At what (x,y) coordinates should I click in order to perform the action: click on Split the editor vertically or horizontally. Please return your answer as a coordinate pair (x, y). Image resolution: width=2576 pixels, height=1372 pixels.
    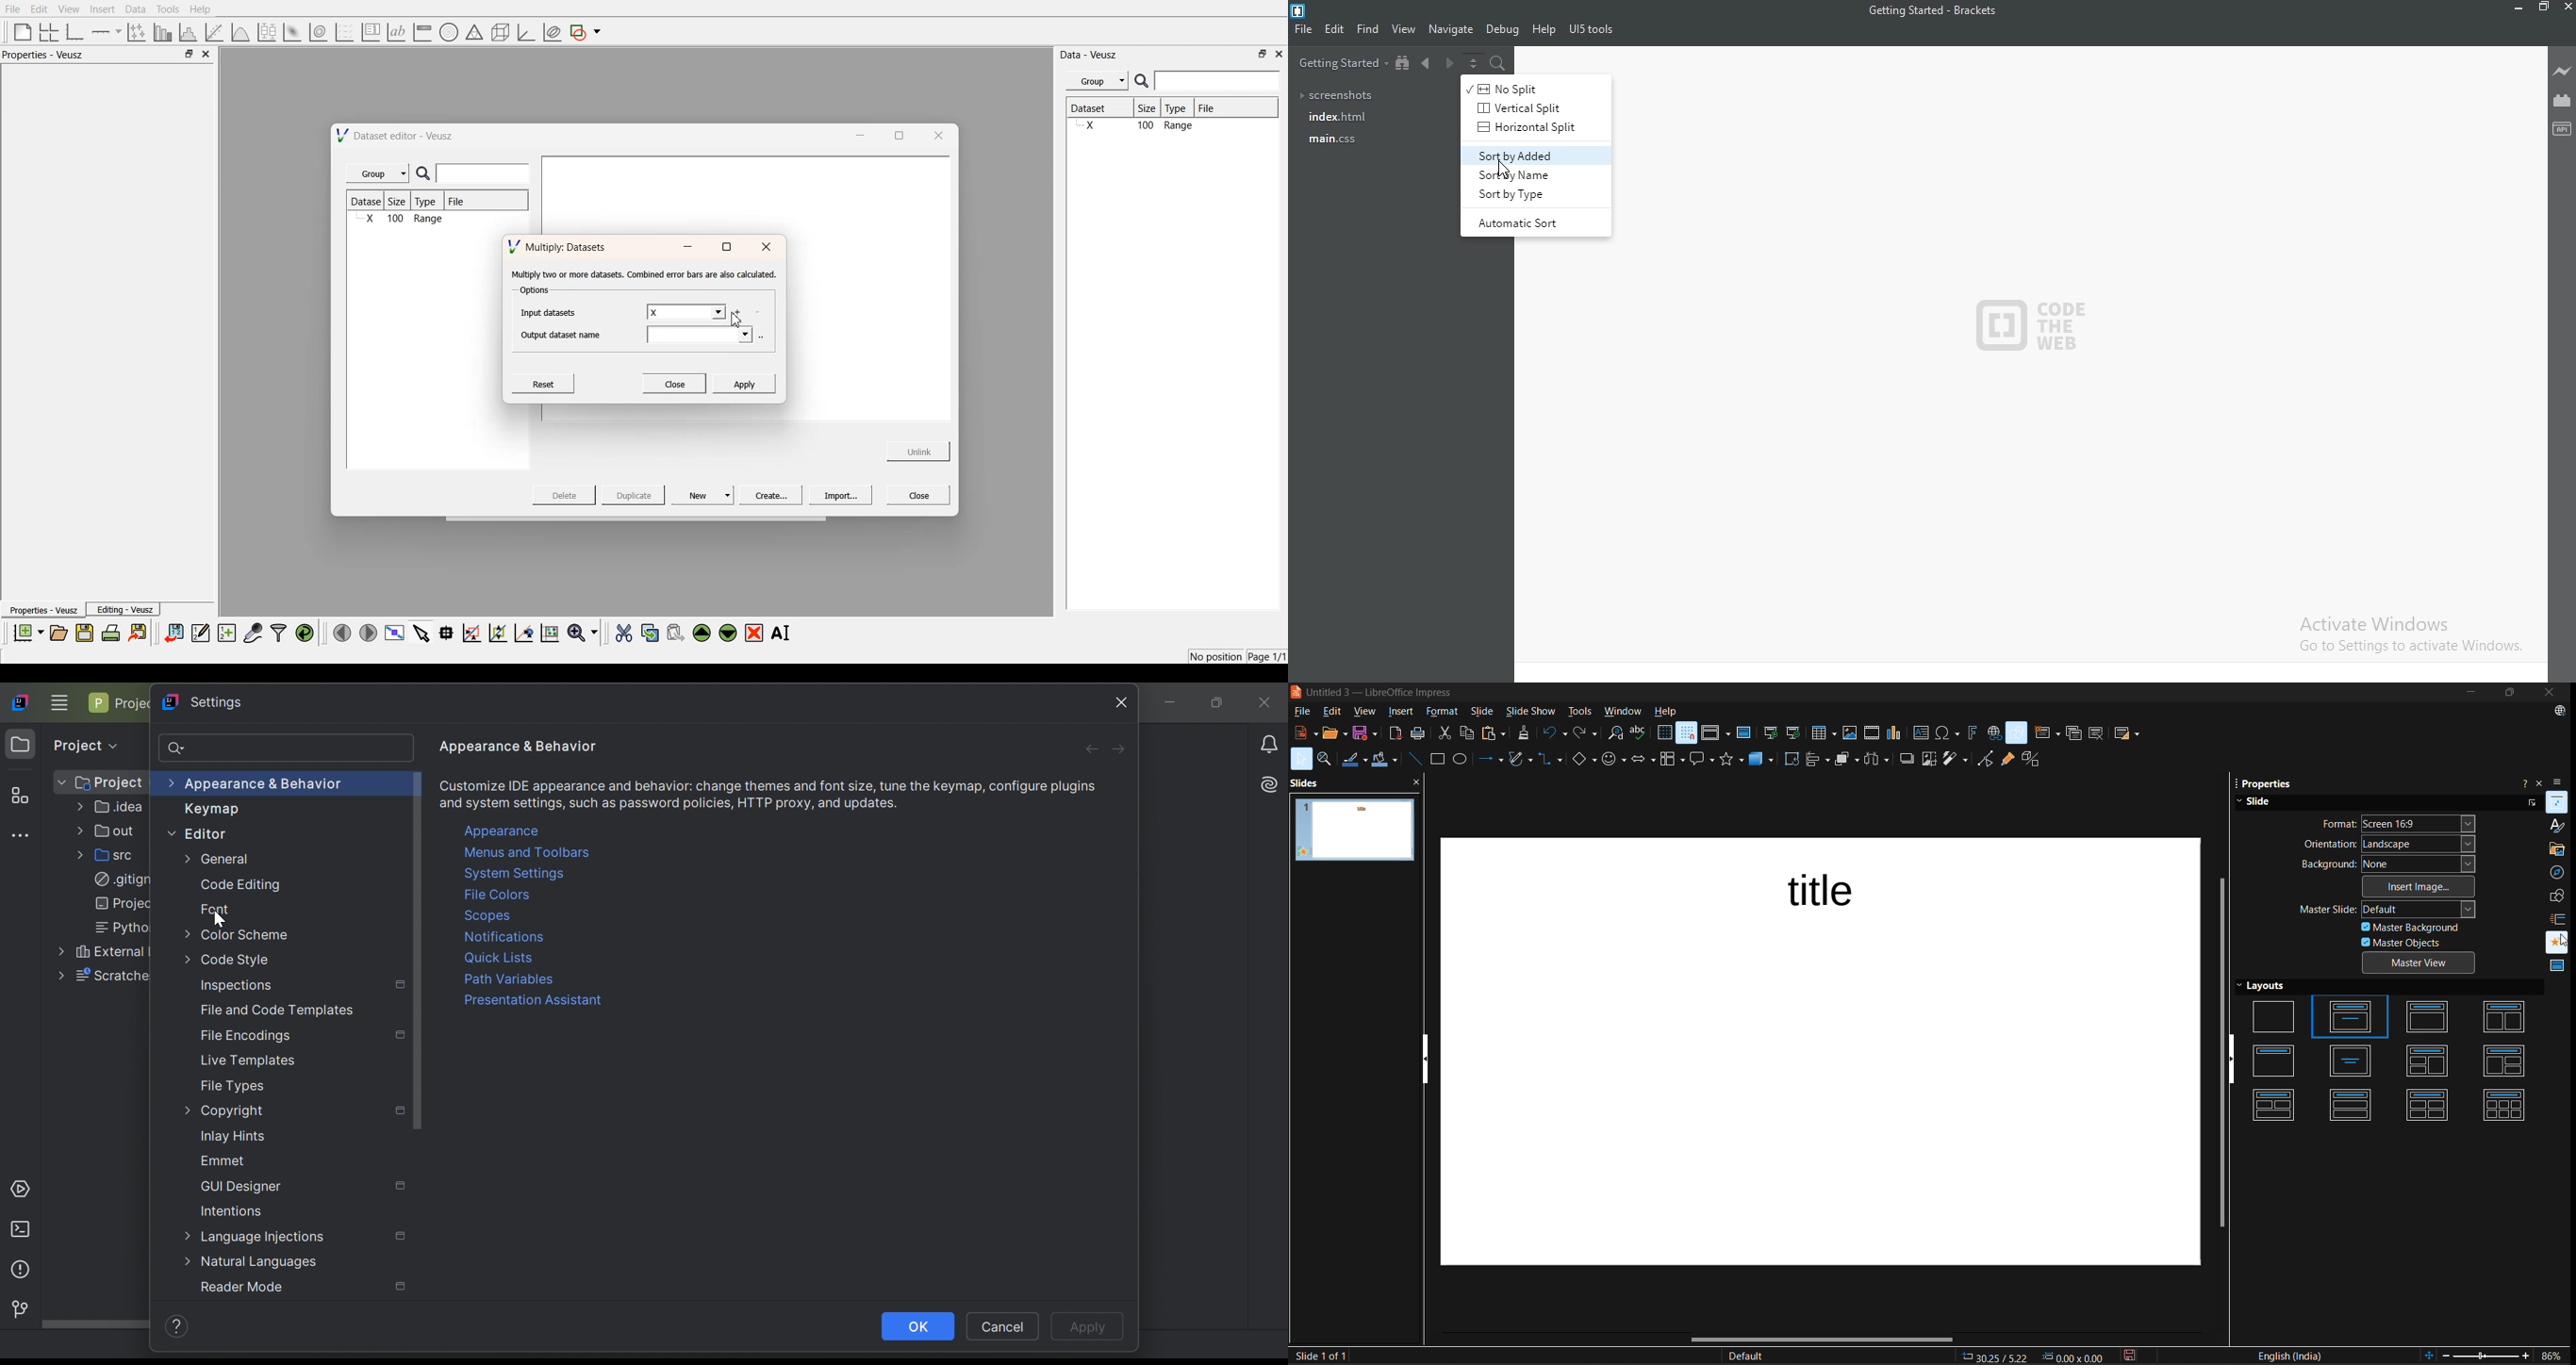
    Looking at the image, I should click on (1474, 65).